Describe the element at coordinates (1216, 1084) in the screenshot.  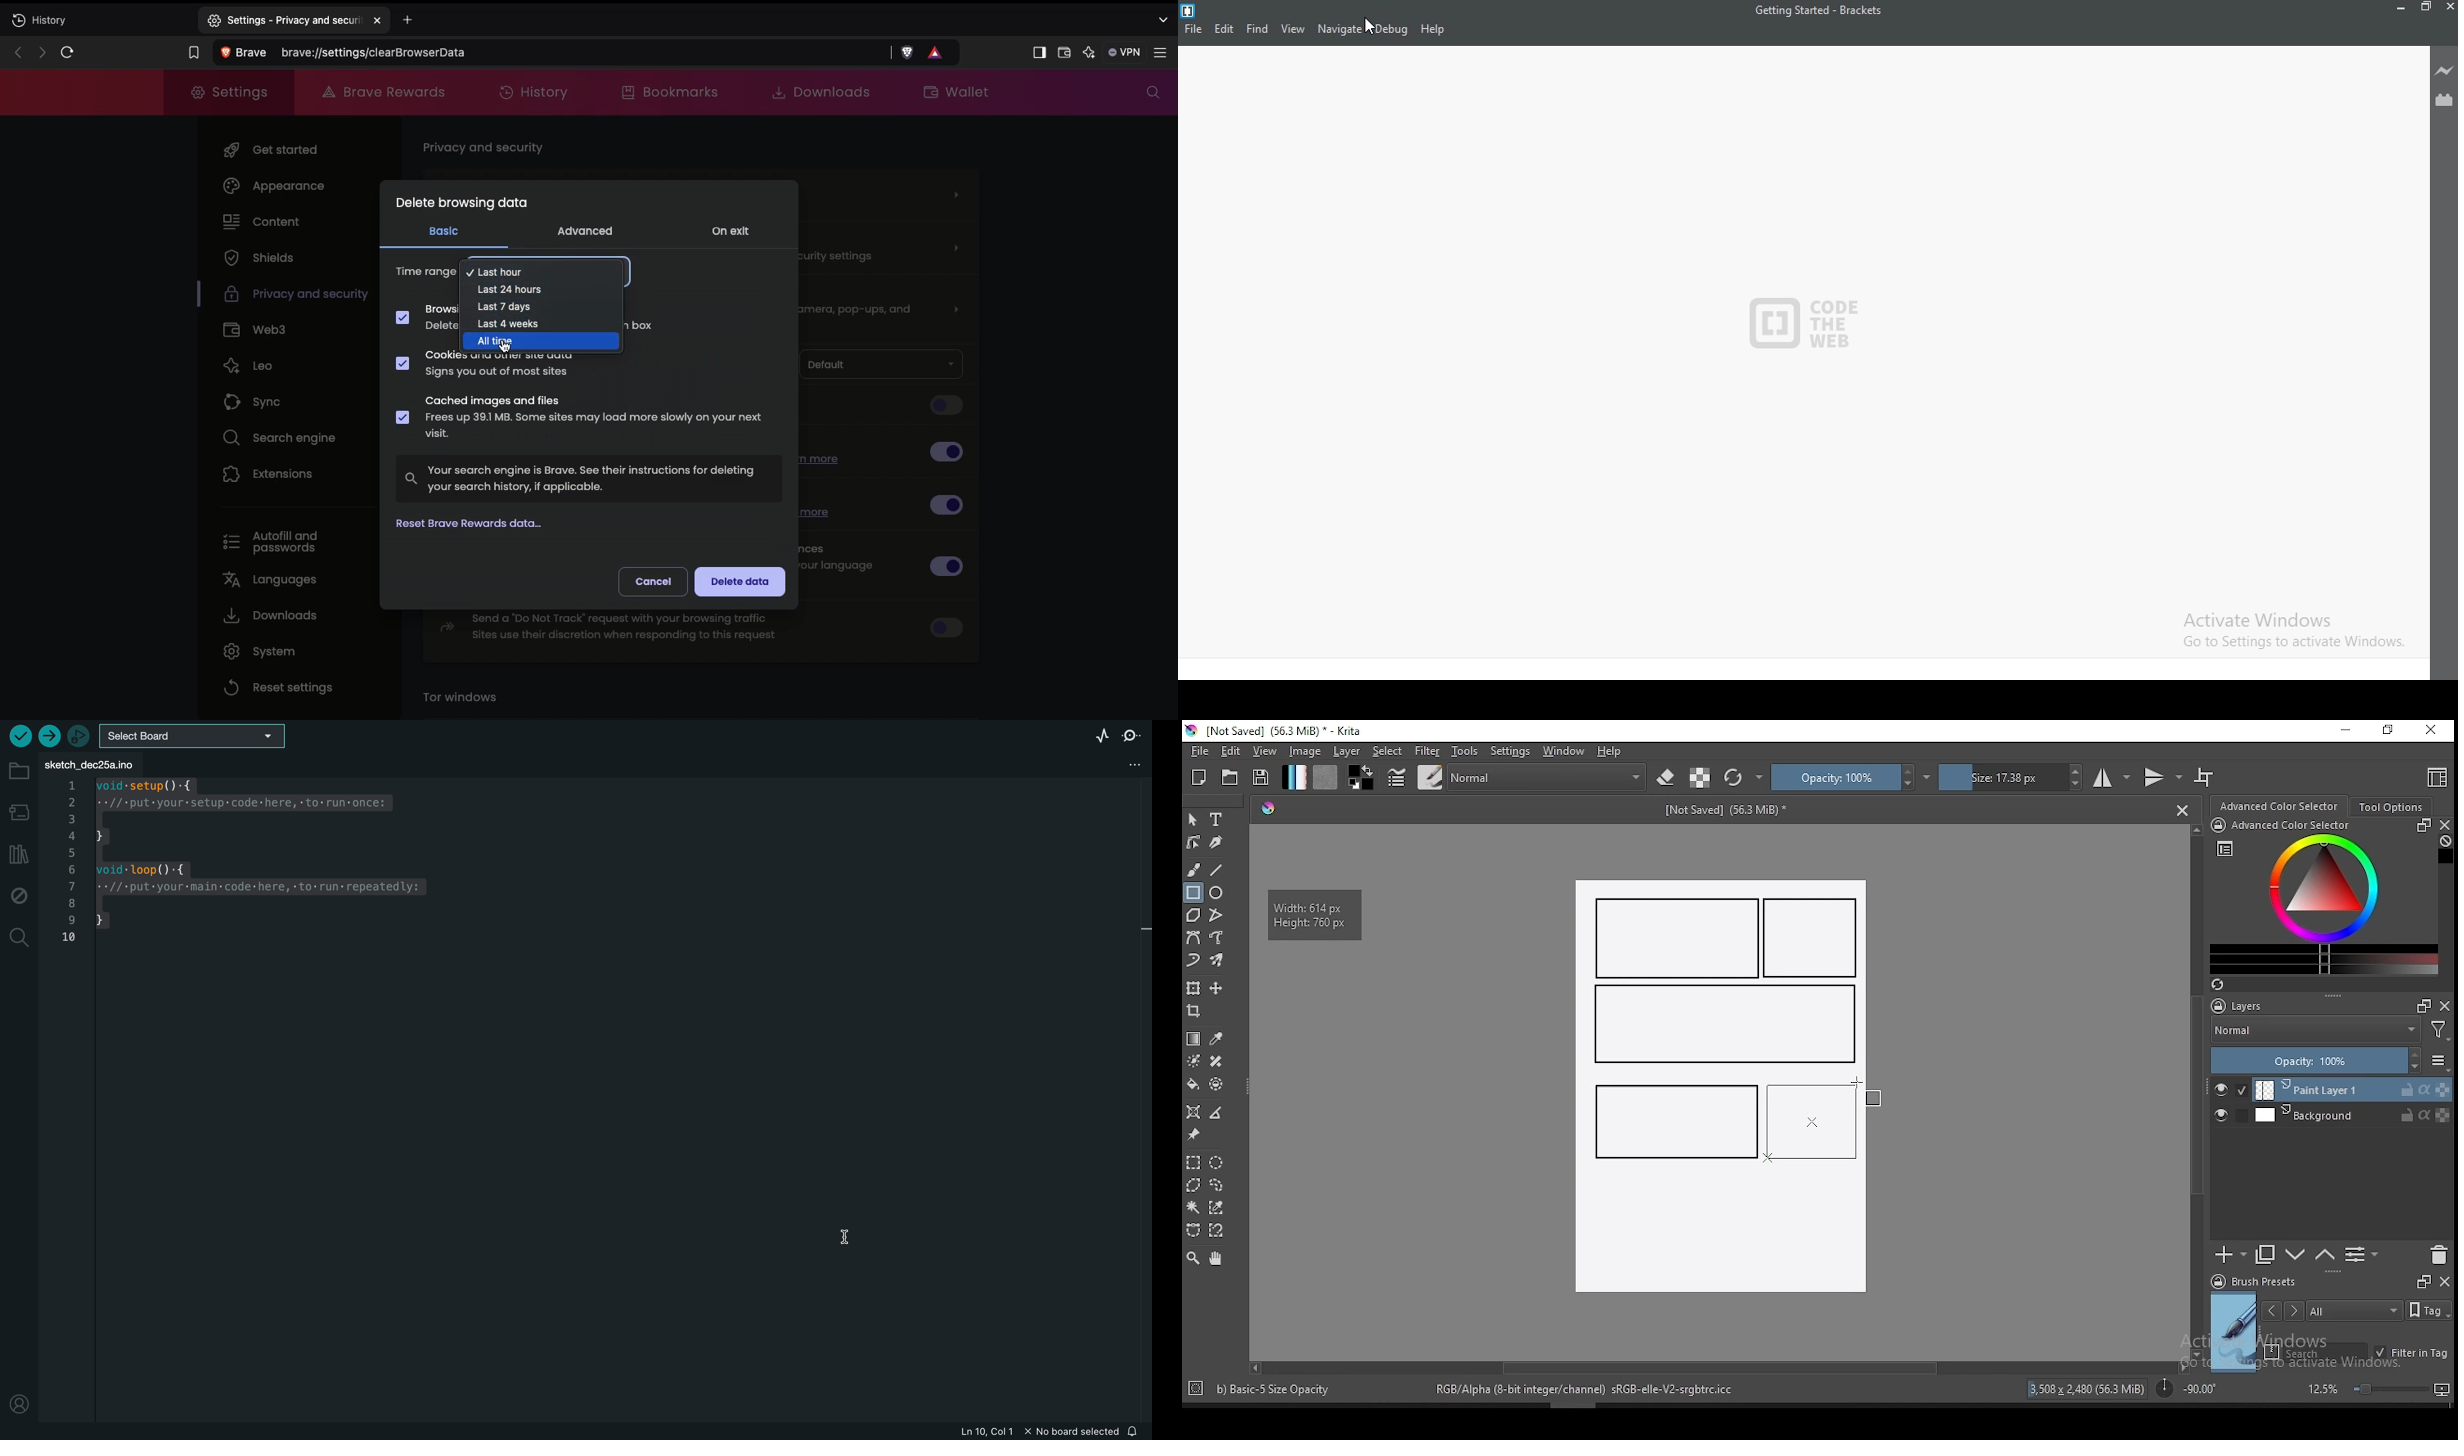
I see `enclose and fill tool` at that location.